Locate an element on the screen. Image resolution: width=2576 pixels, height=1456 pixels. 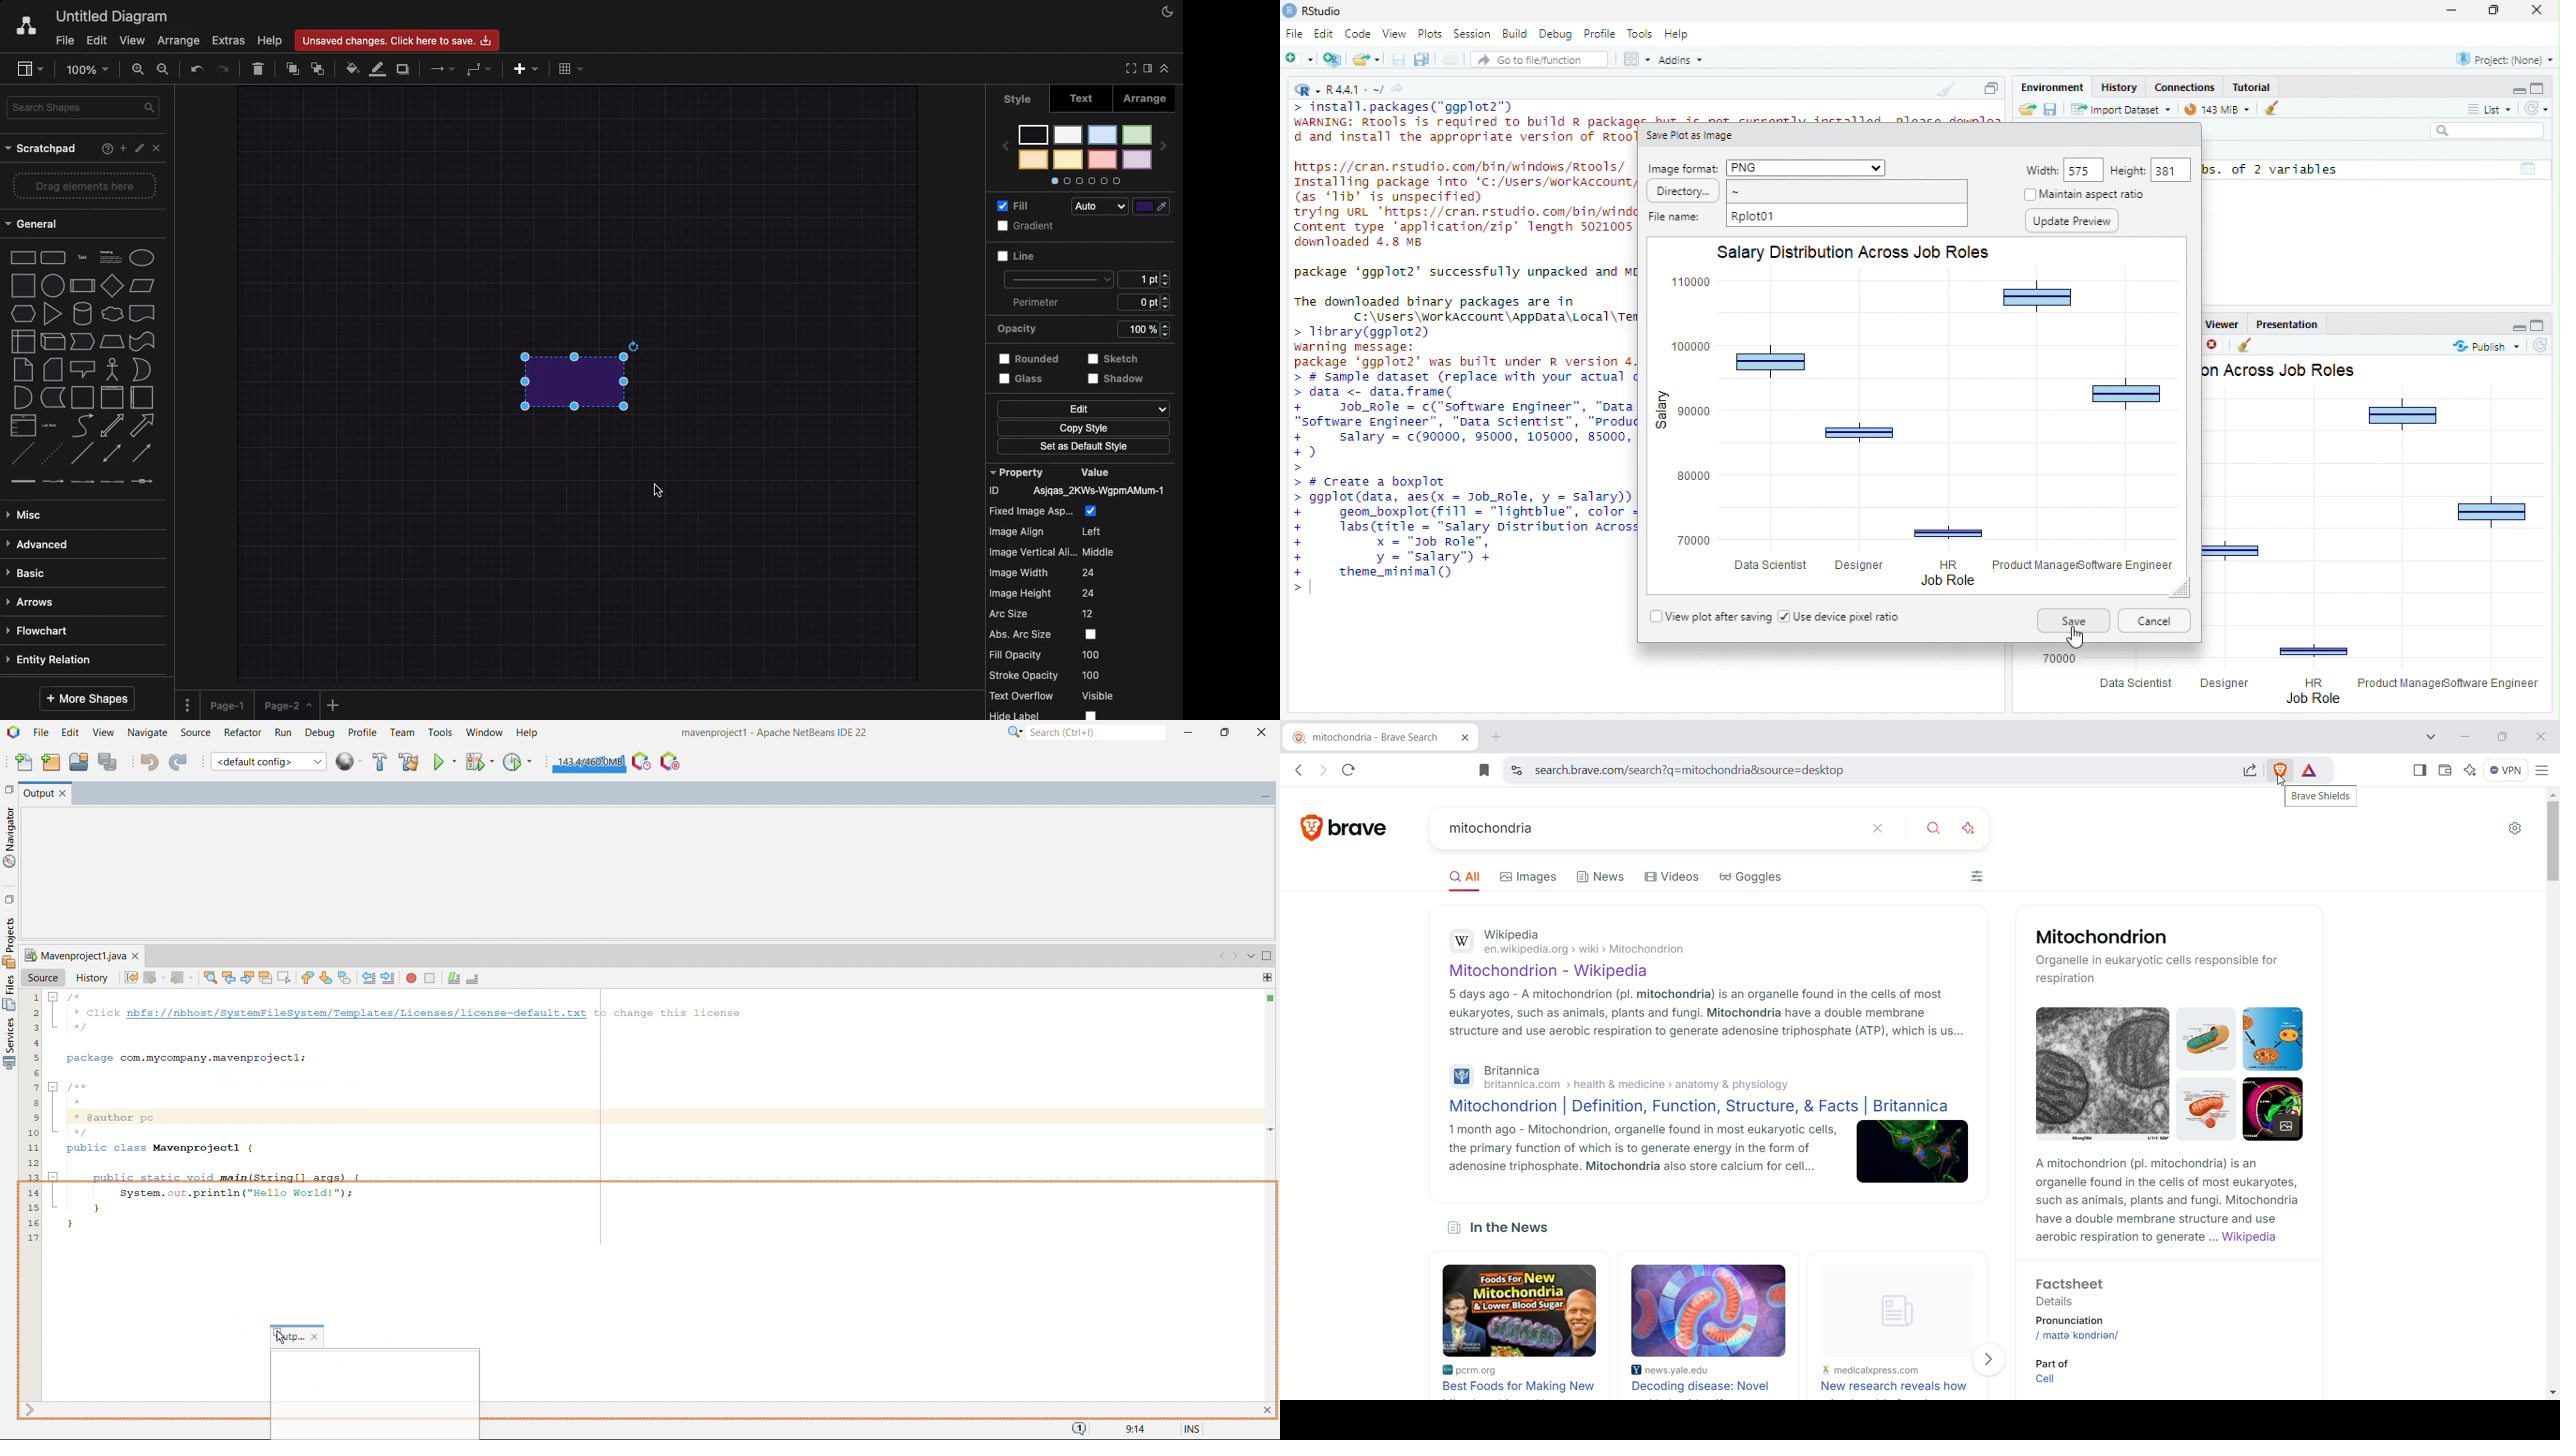
Page 1 is located at coordinates (230, 702).